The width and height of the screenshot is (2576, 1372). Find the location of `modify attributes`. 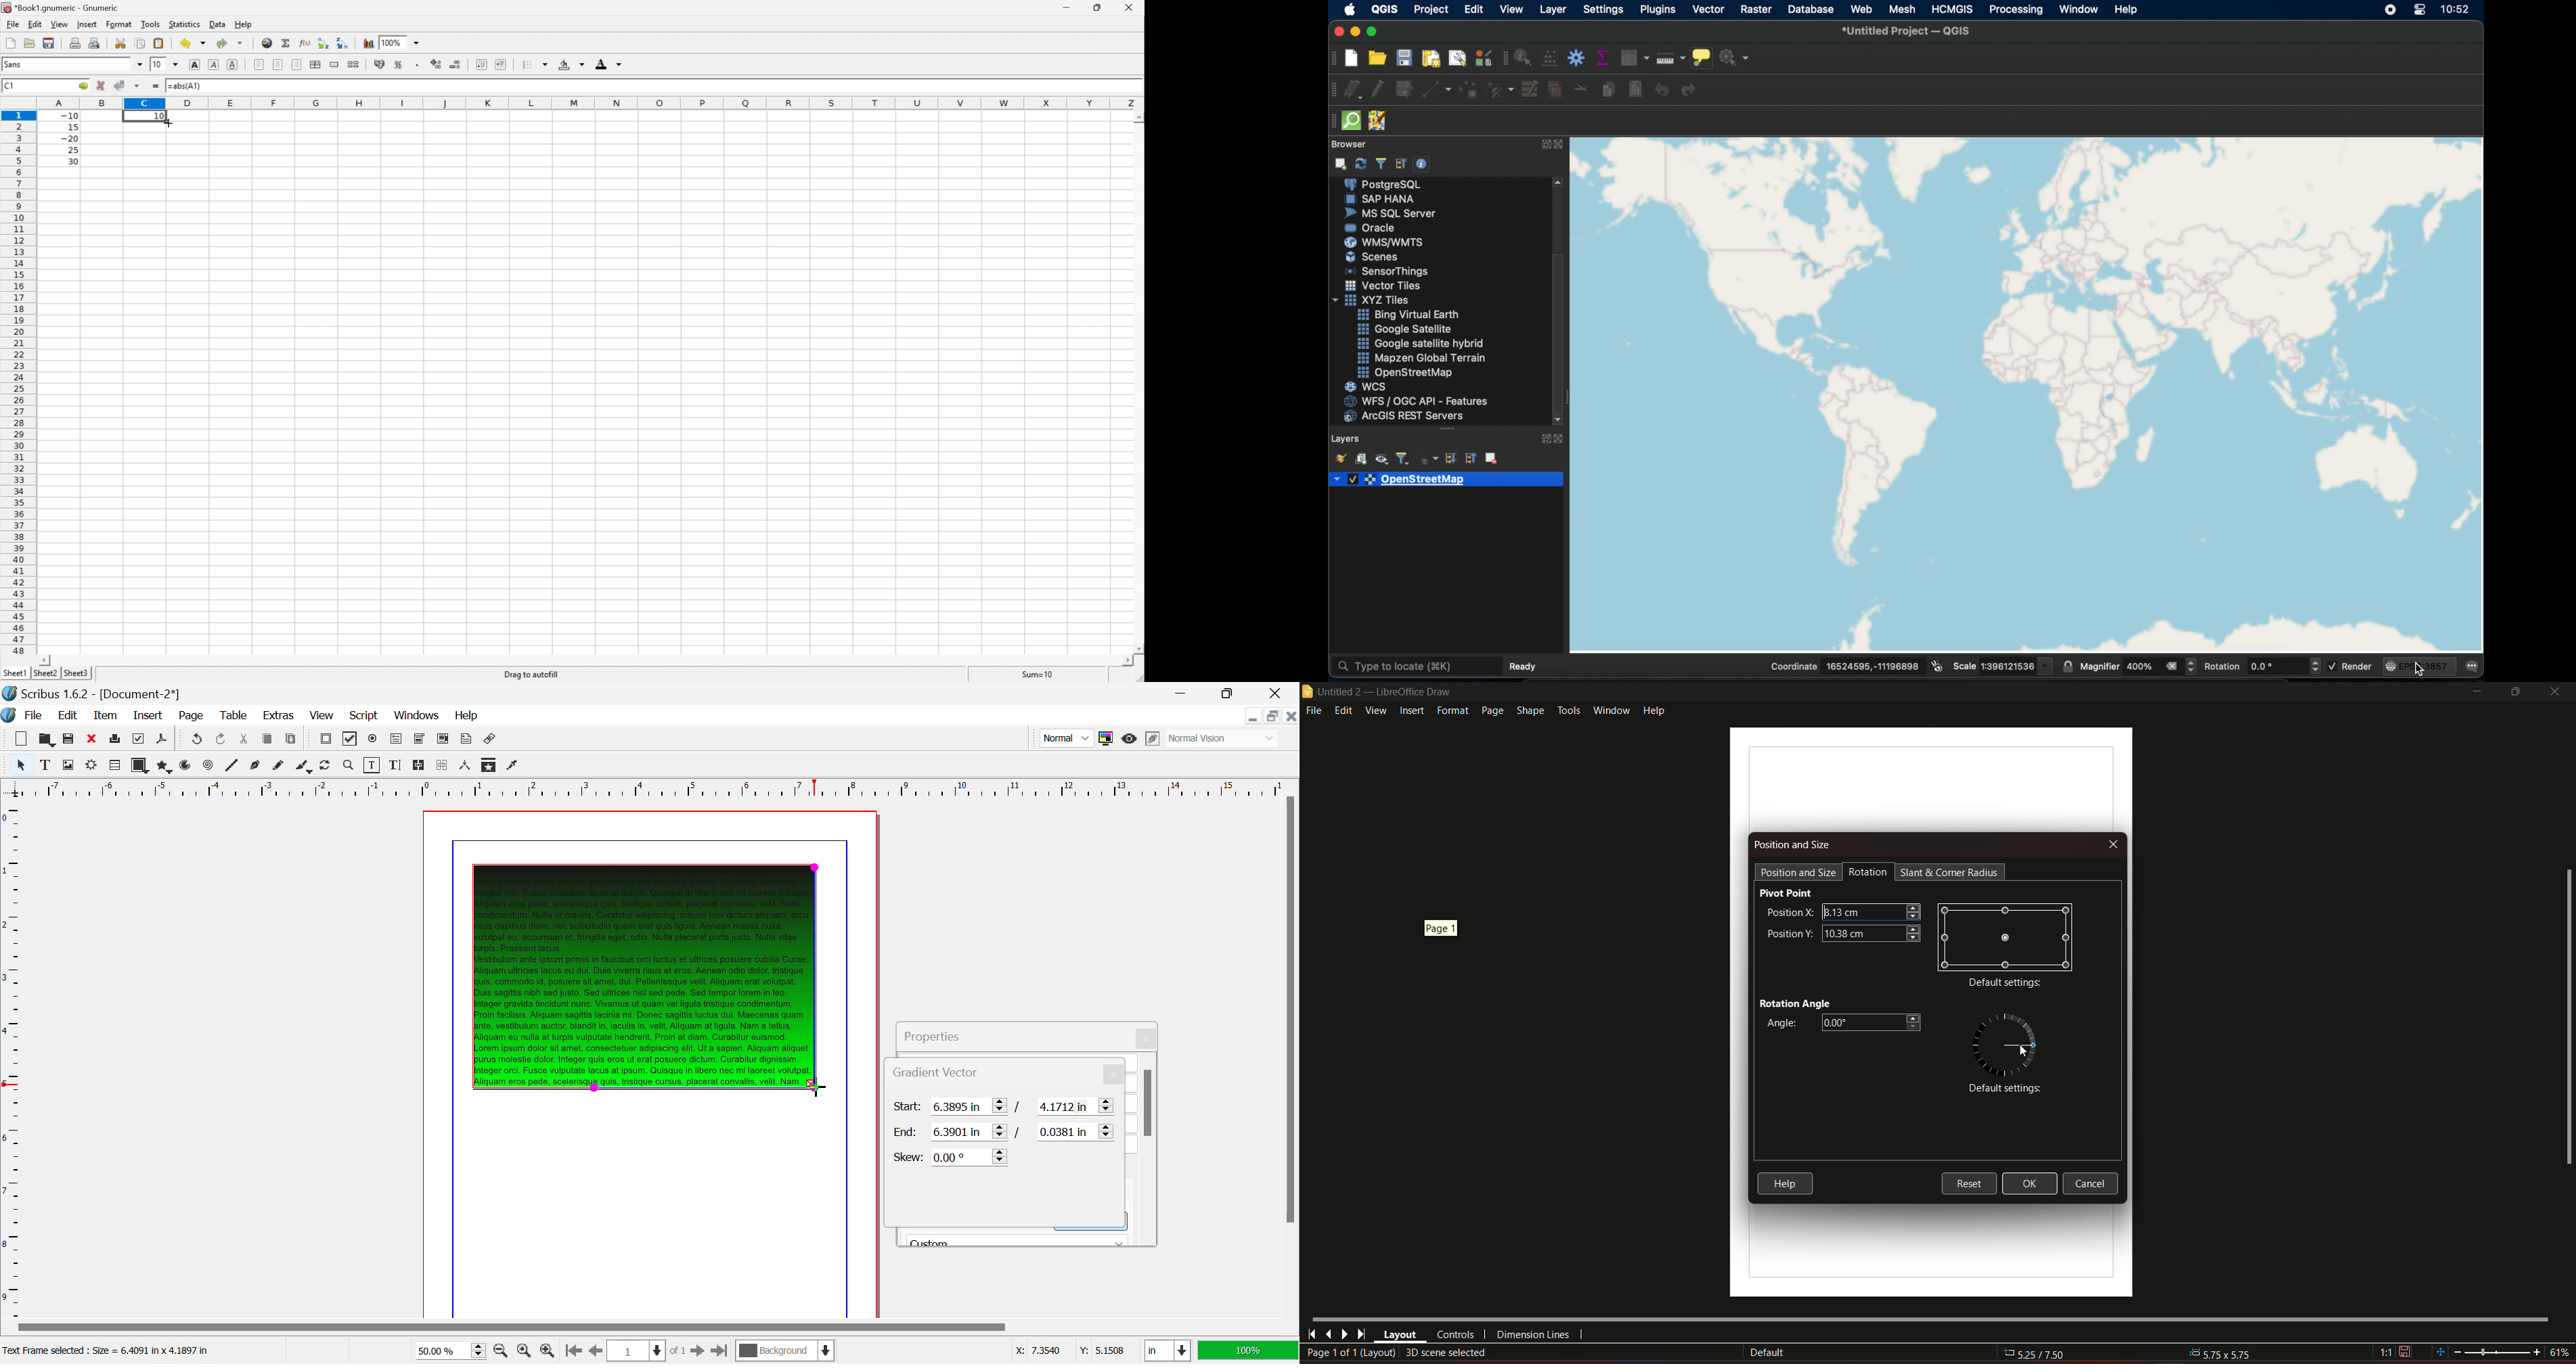

modify attributes is located at coordinates (1530, 91).